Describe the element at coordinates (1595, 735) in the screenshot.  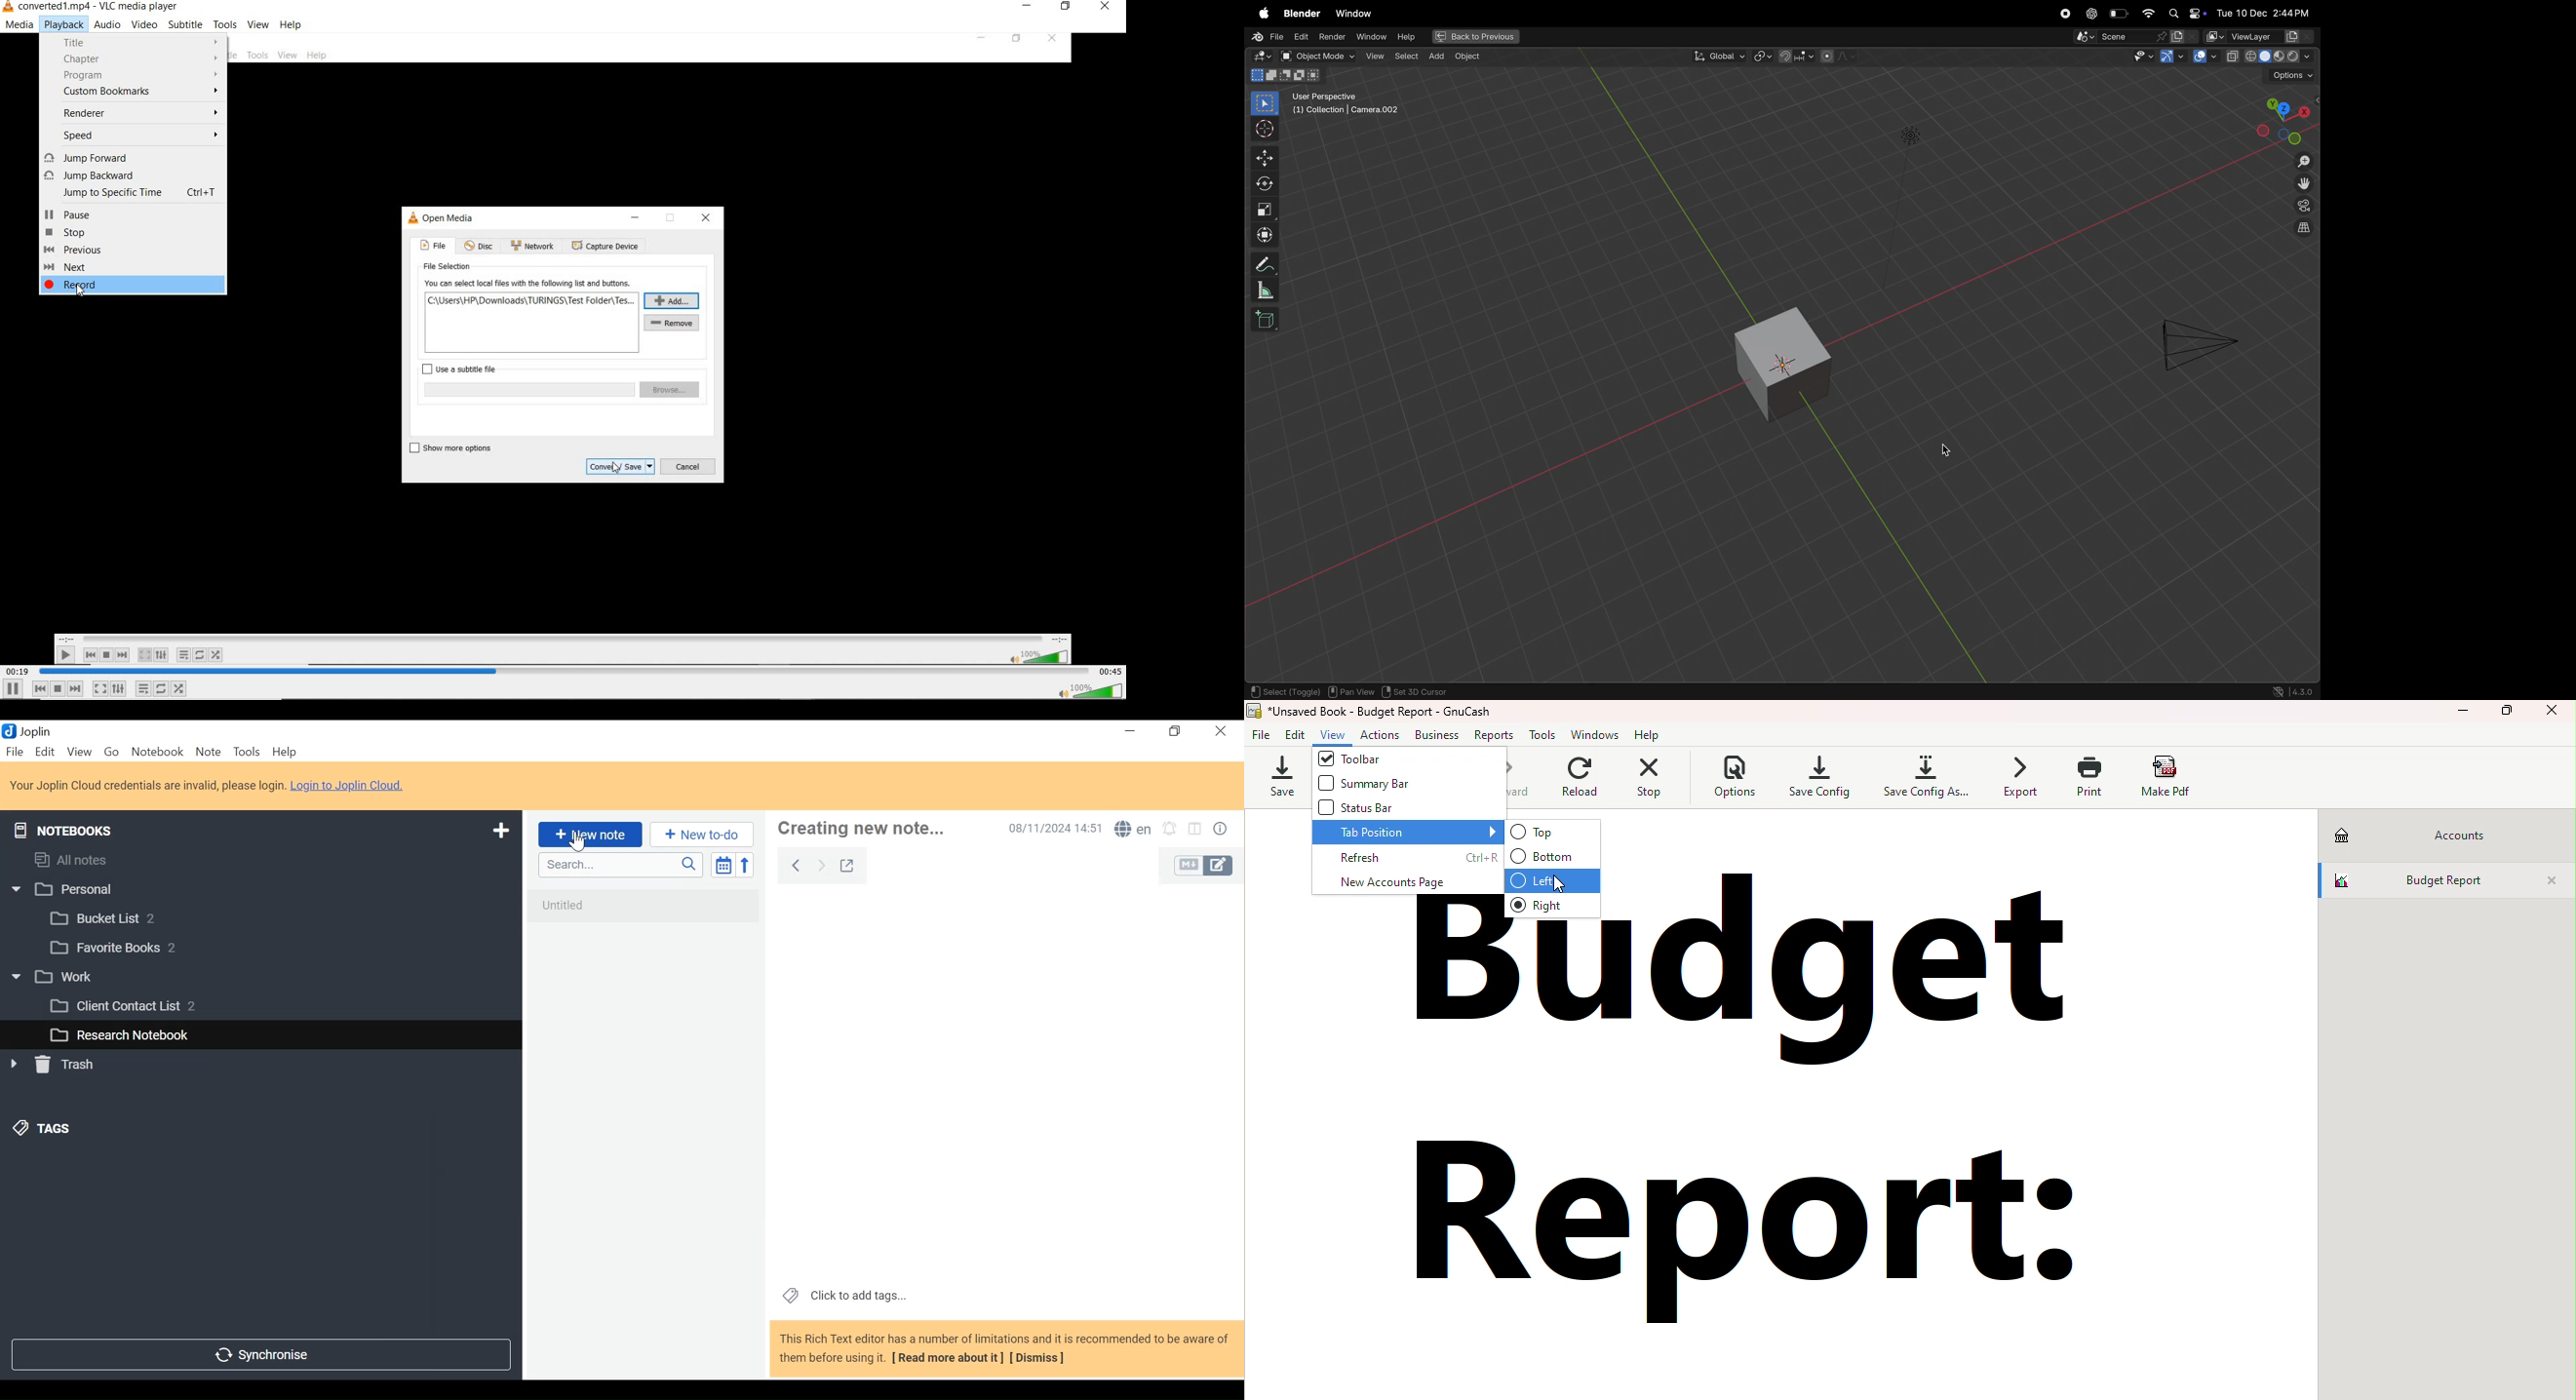
I see `Windows` at that location.